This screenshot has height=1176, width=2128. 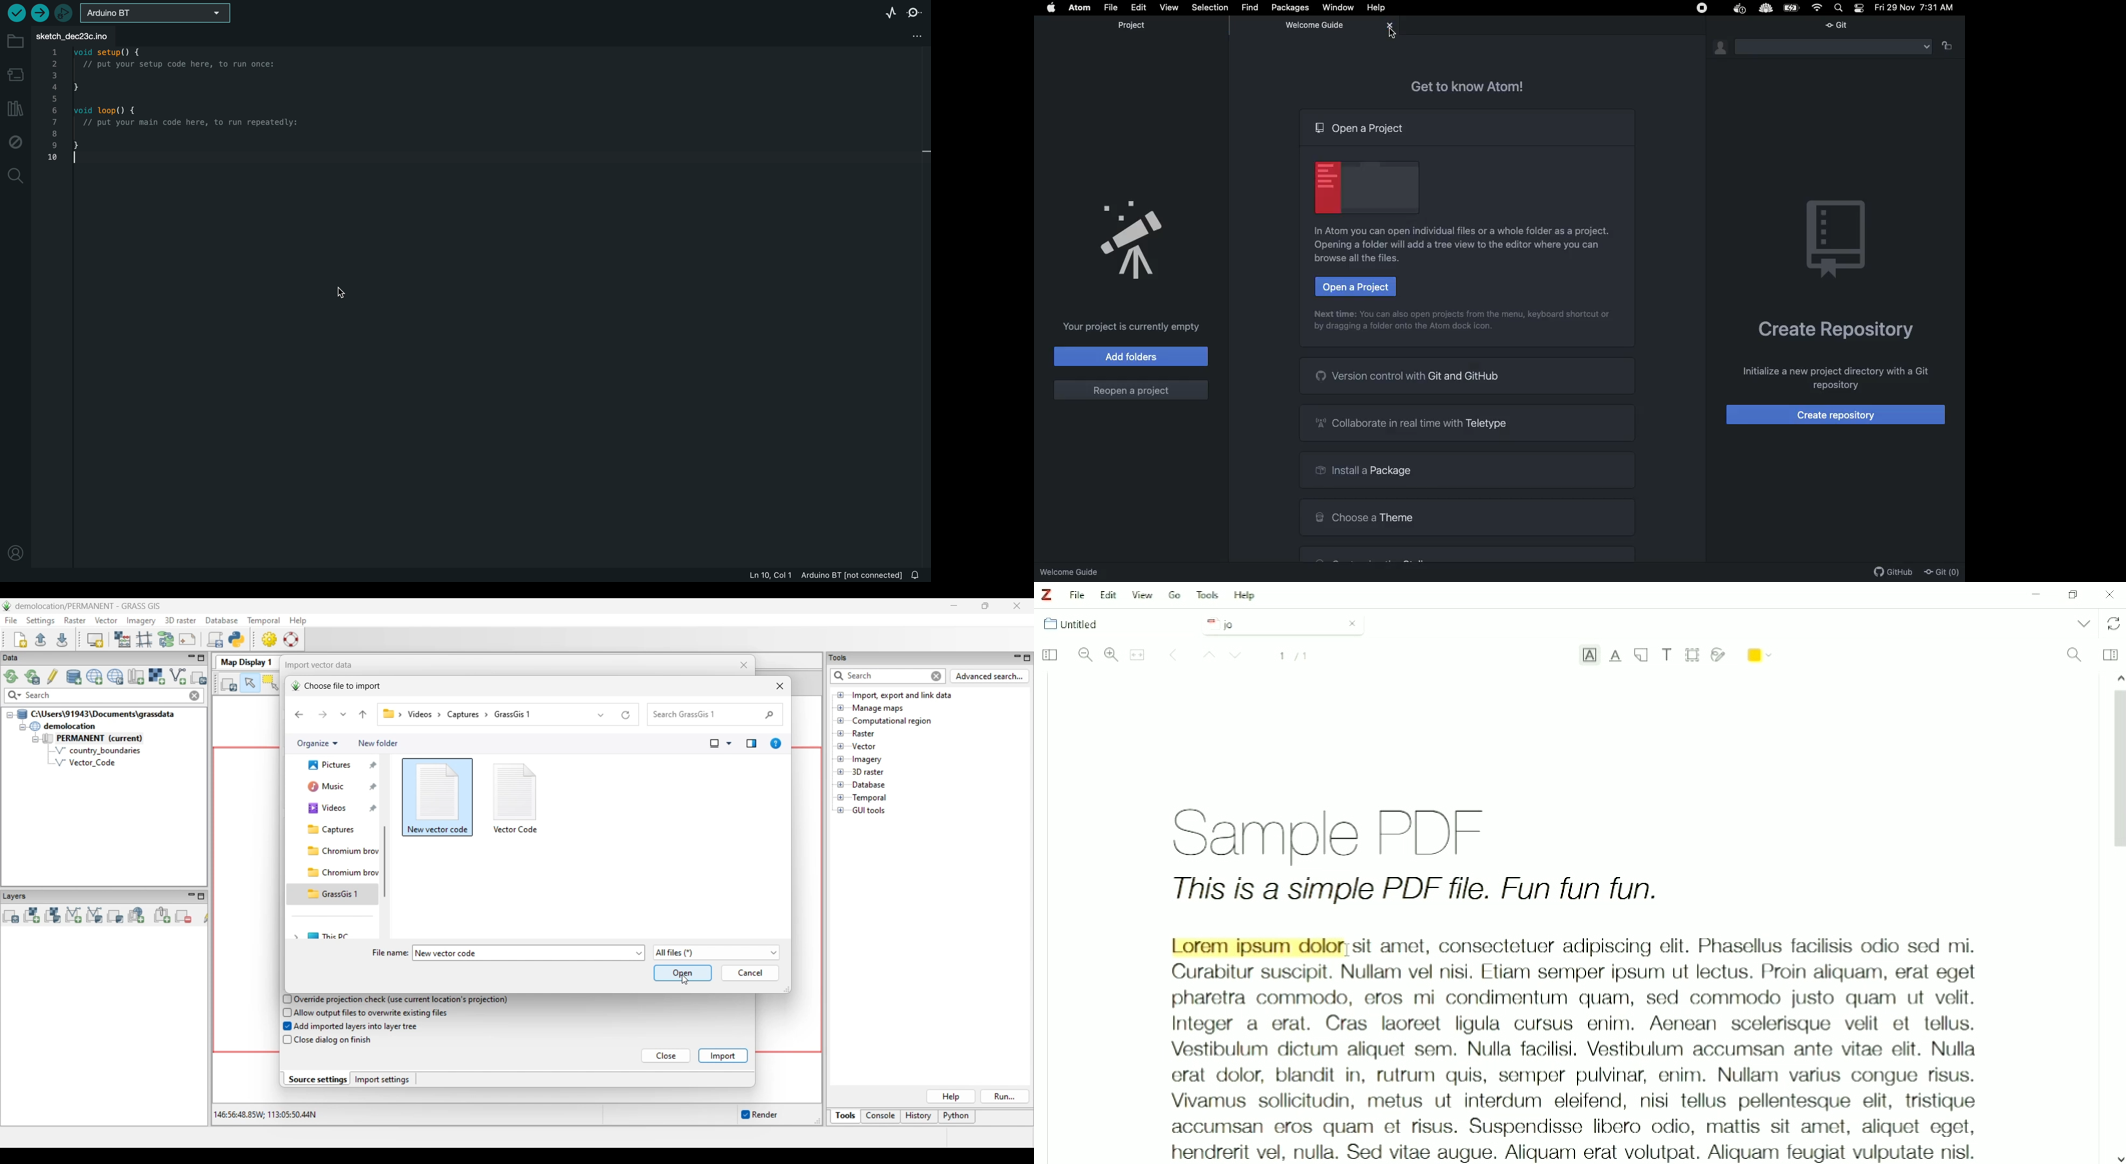 I want to click on Toggle Sidebar, so click(x=1048, y=656).